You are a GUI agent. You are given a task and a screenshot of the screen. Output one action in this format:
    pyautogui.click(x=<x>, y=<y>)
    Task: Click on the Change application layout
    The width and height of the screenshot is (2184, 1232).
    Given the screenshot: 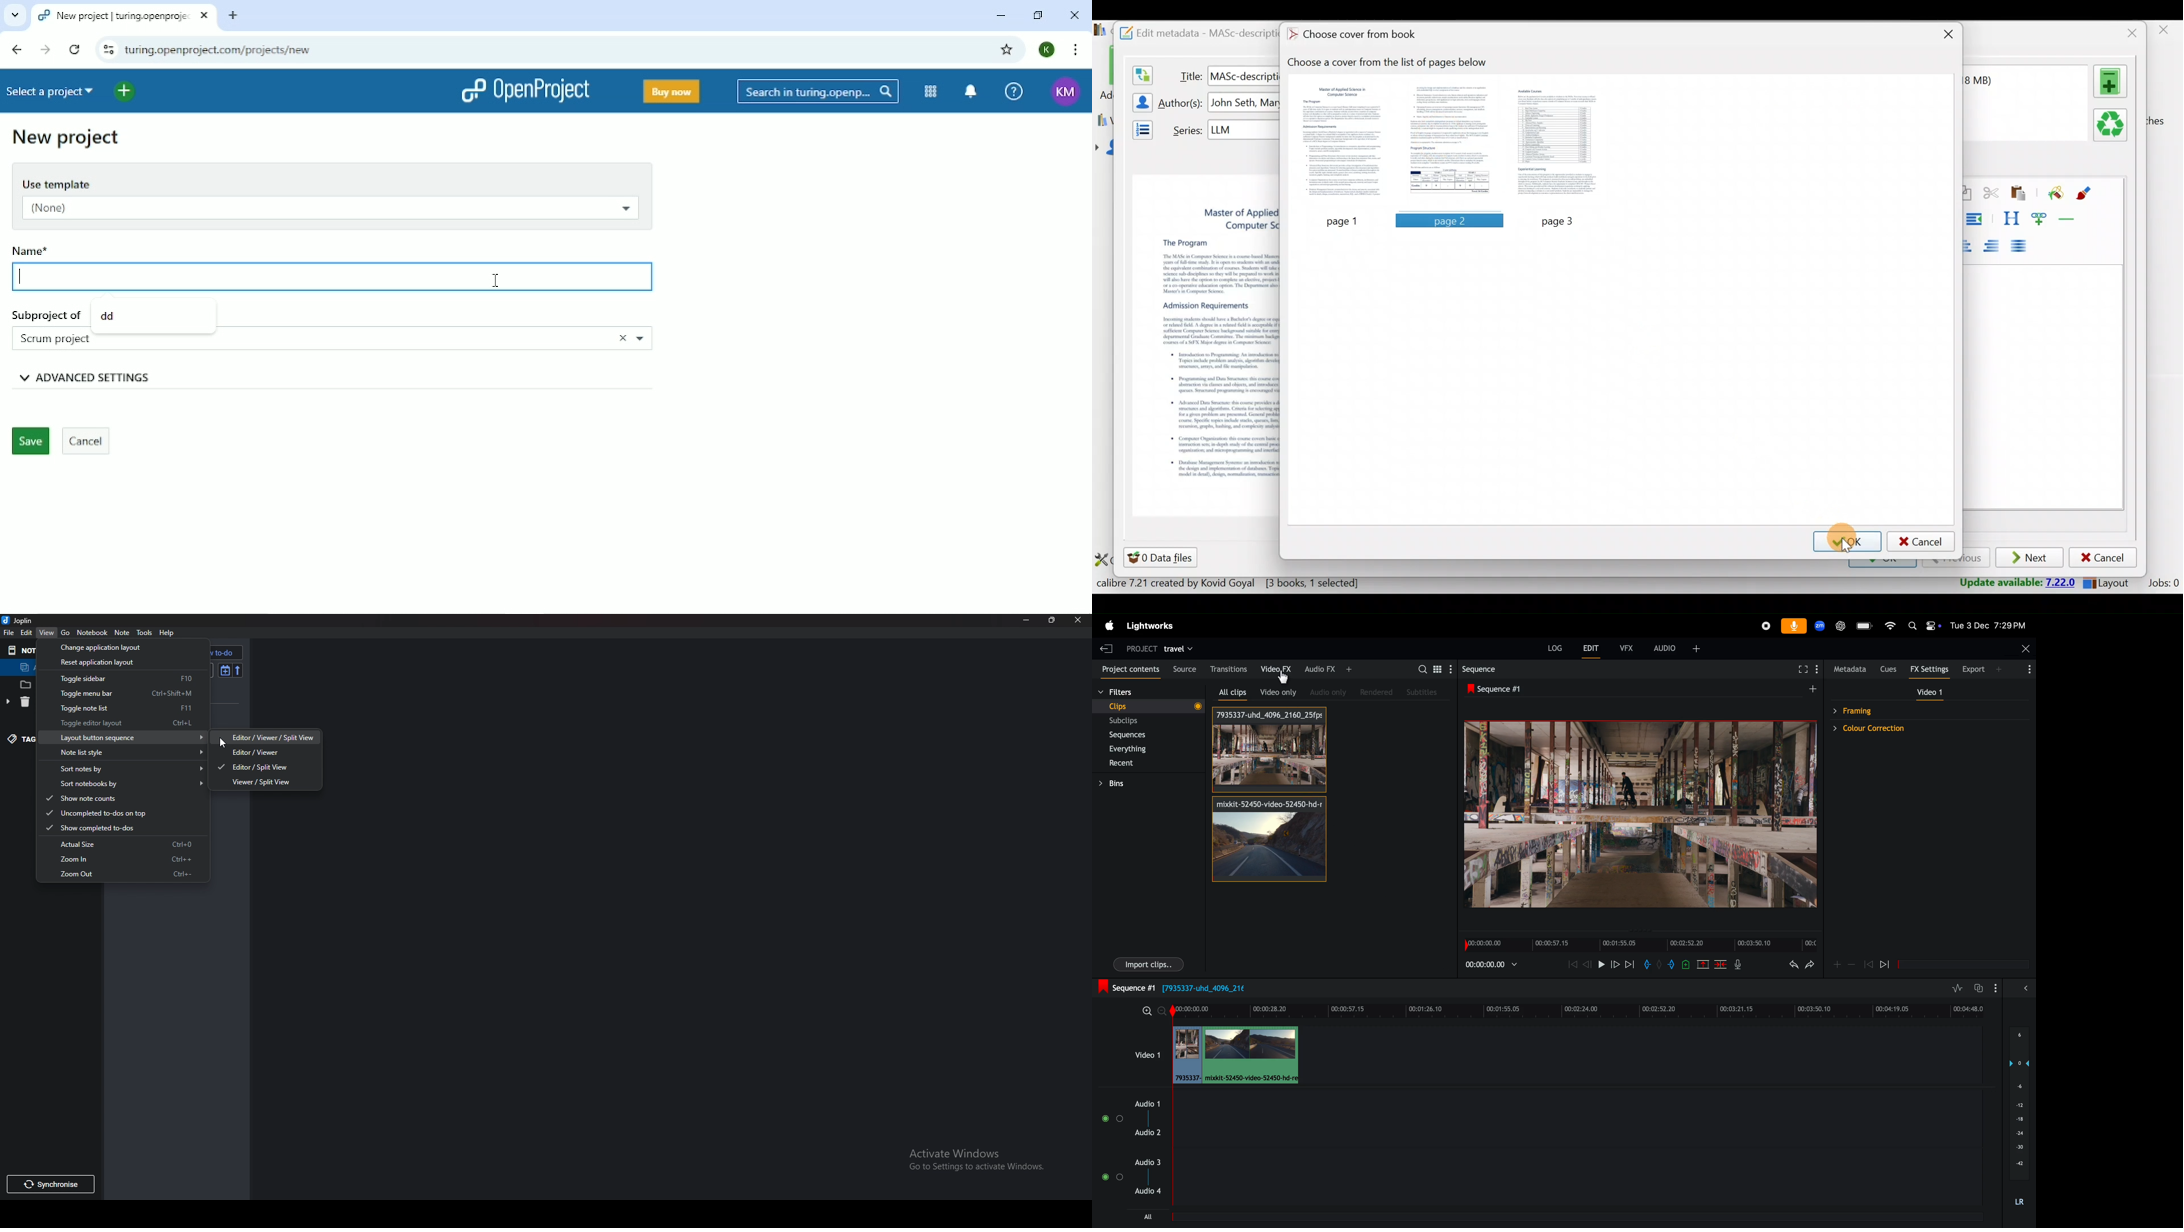 What is the action you would take?
    pyautogui.click(x=119, y=647)
    